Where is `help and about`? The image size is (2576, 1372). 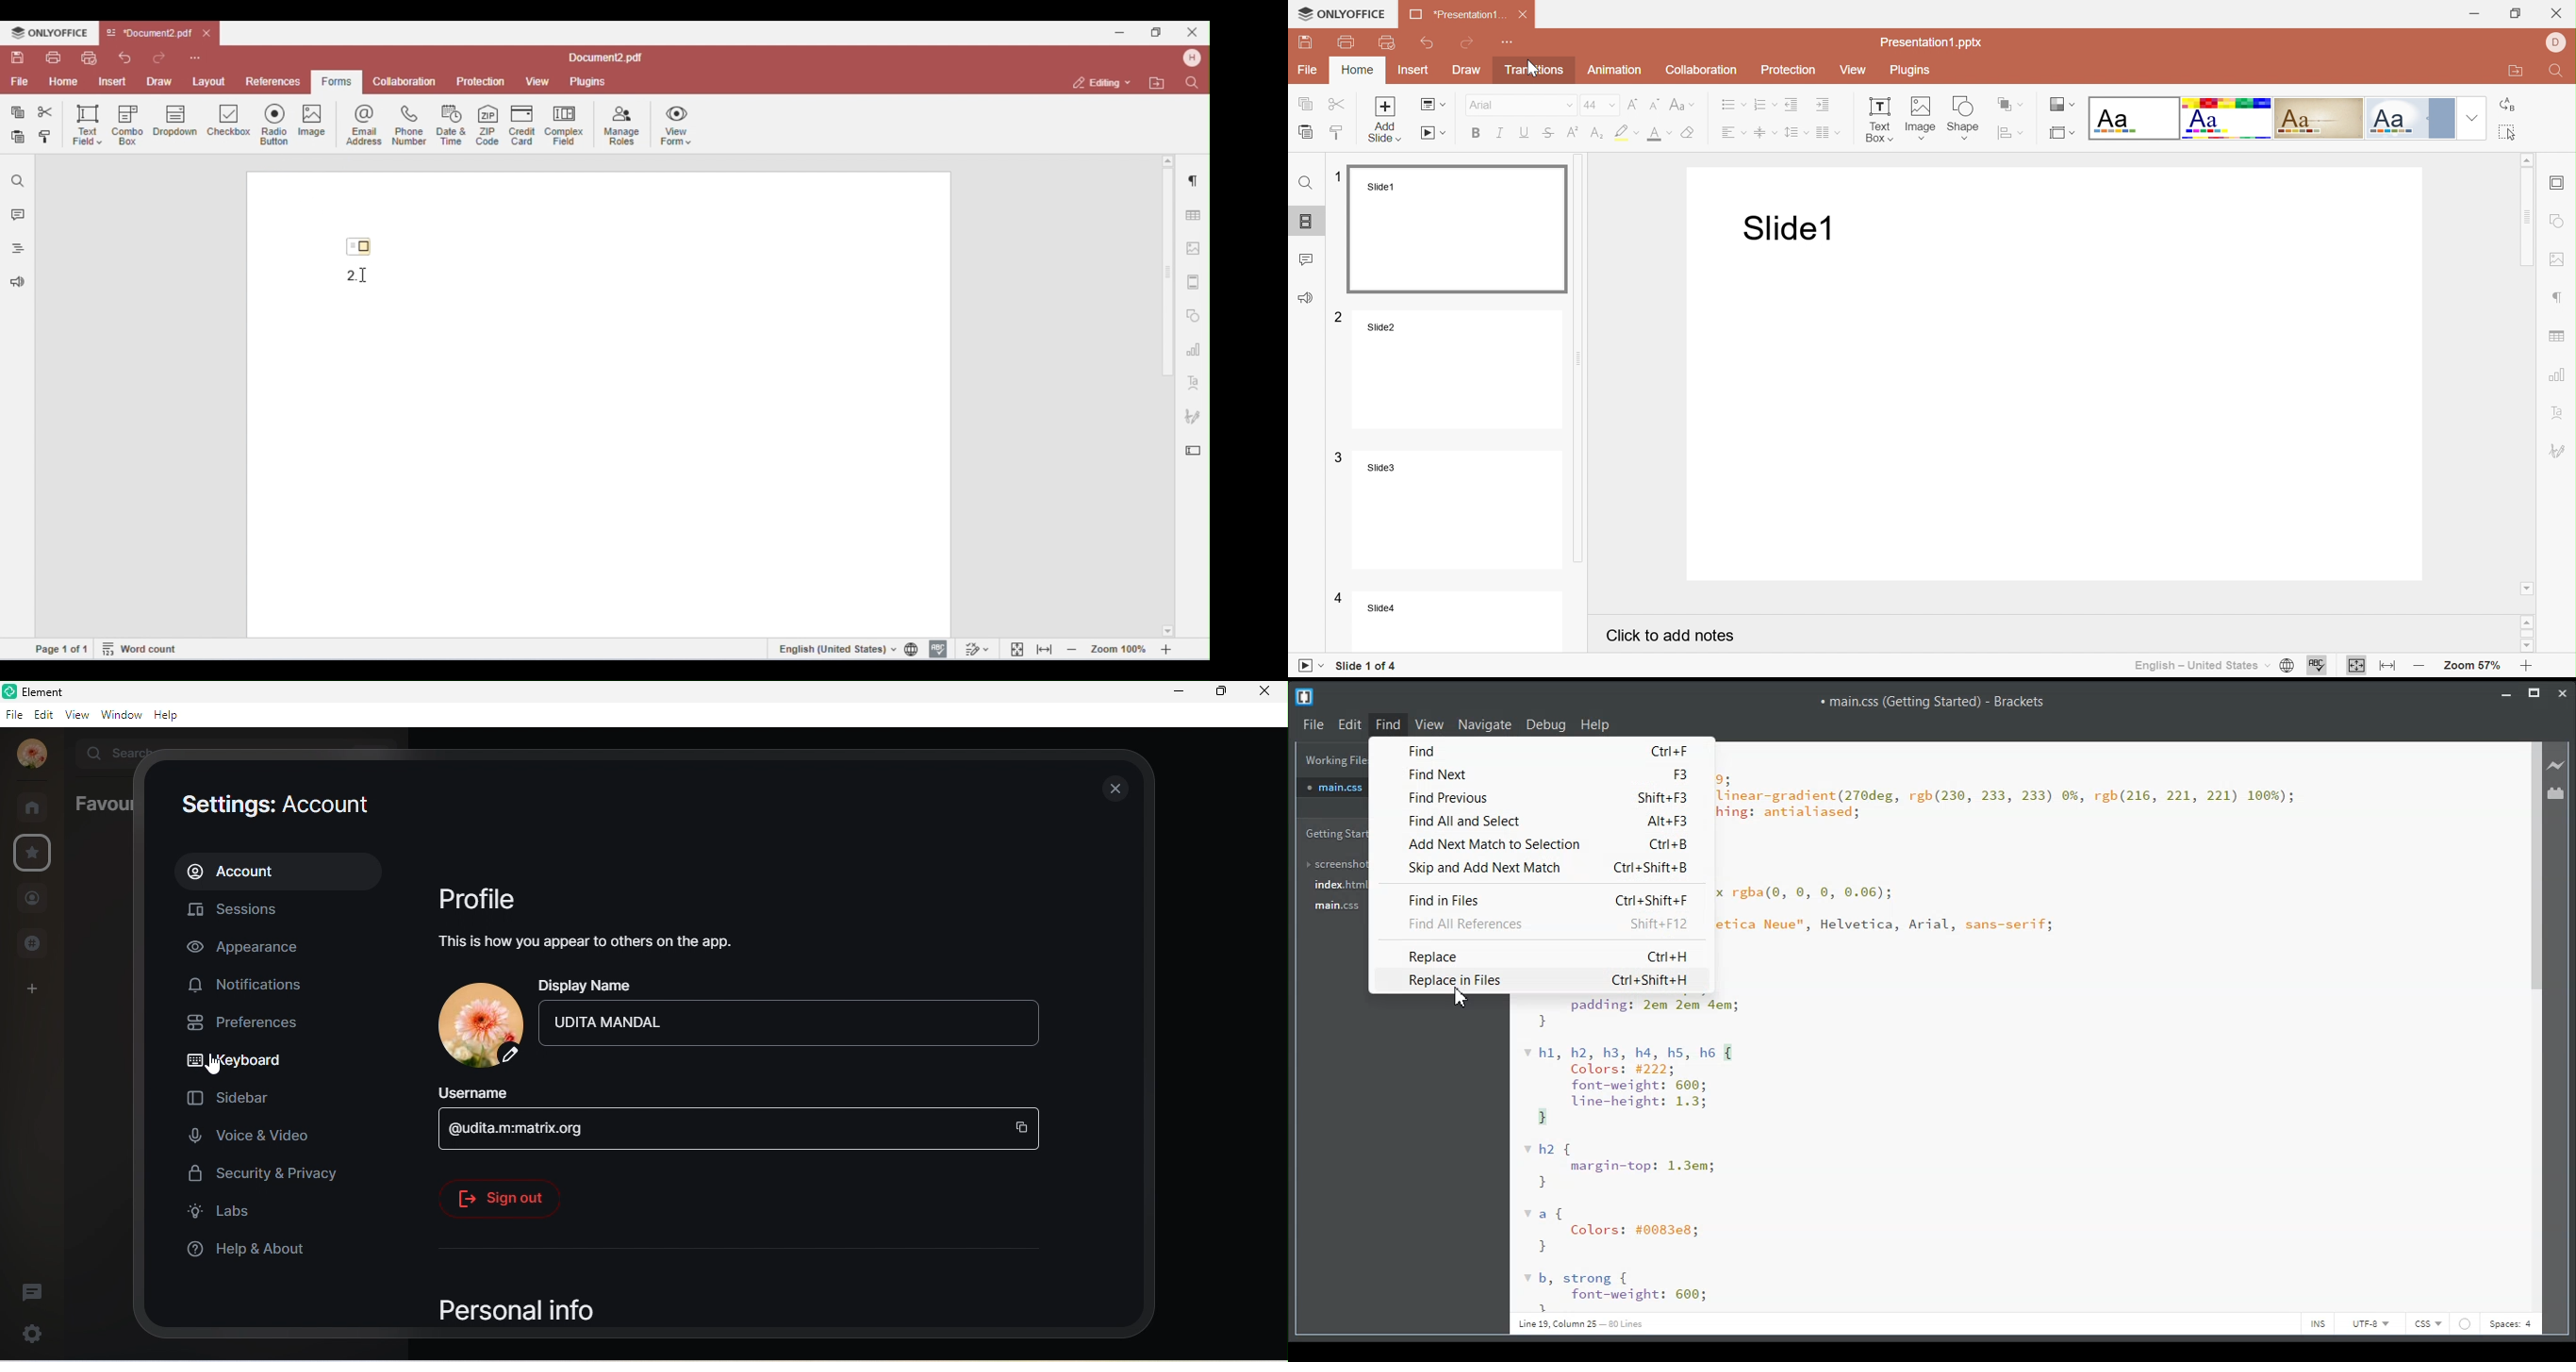
help and about is located at coordinates (247, 1250).